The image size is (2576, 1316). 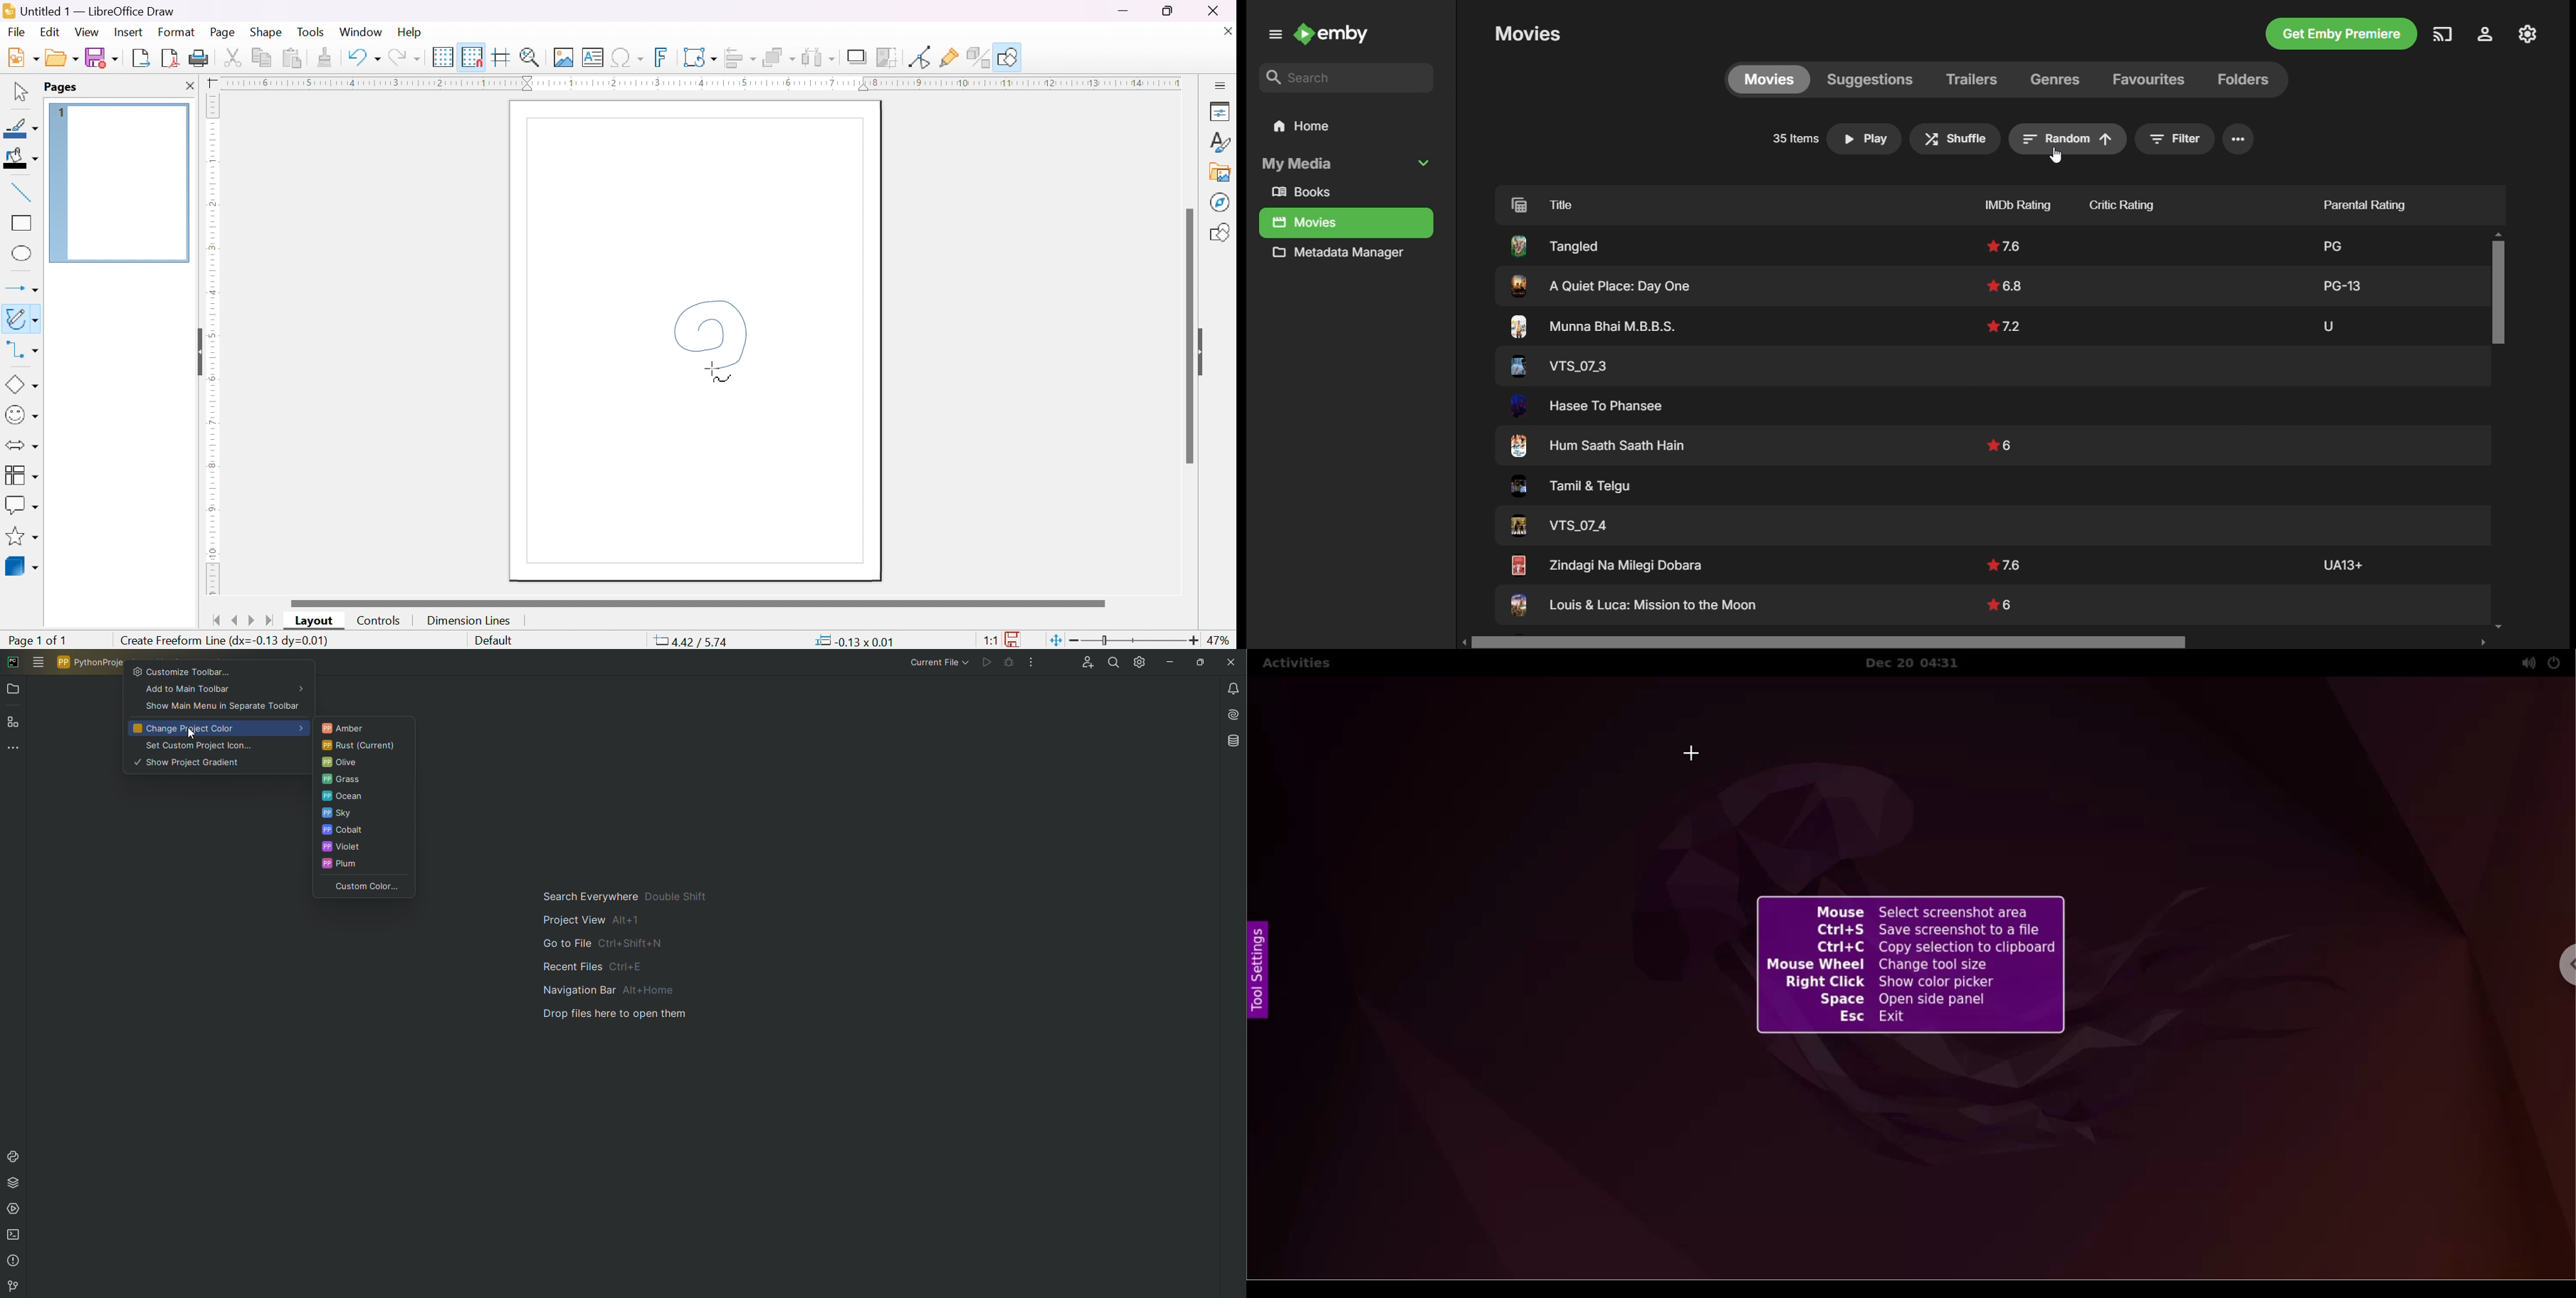 I want to click on page 1, so click(x=118, y=183).